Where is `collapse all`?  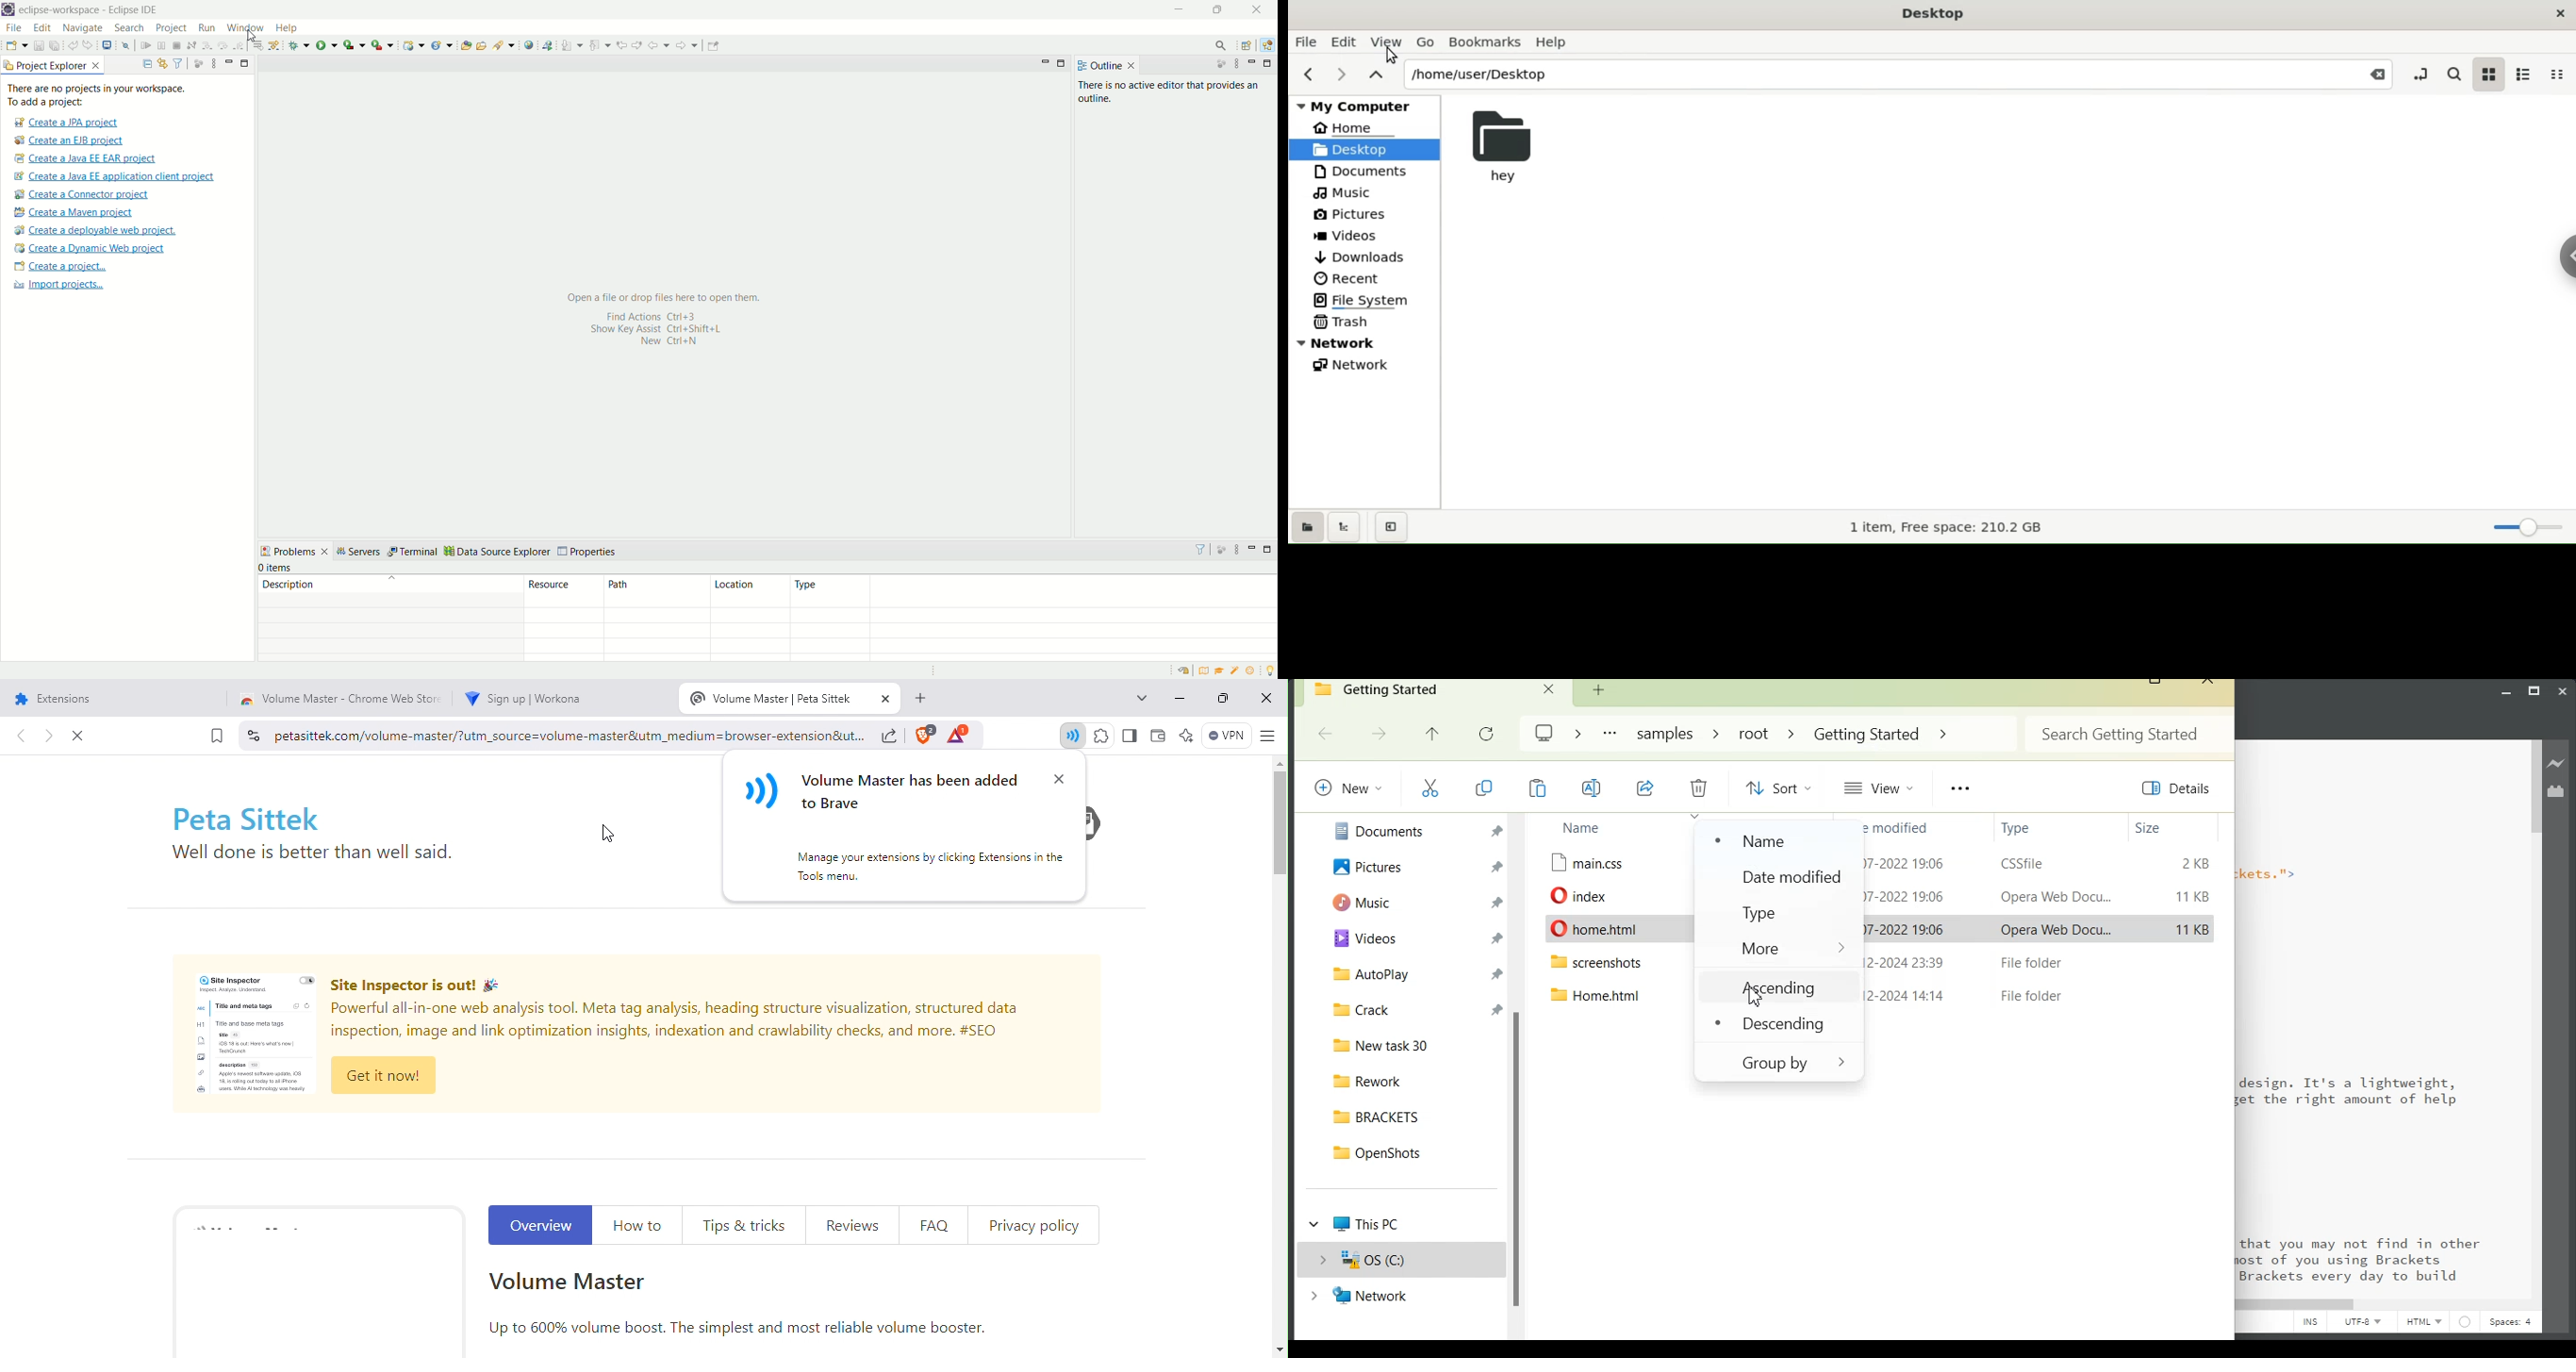
collapse all is located at coordinates (144, 64).